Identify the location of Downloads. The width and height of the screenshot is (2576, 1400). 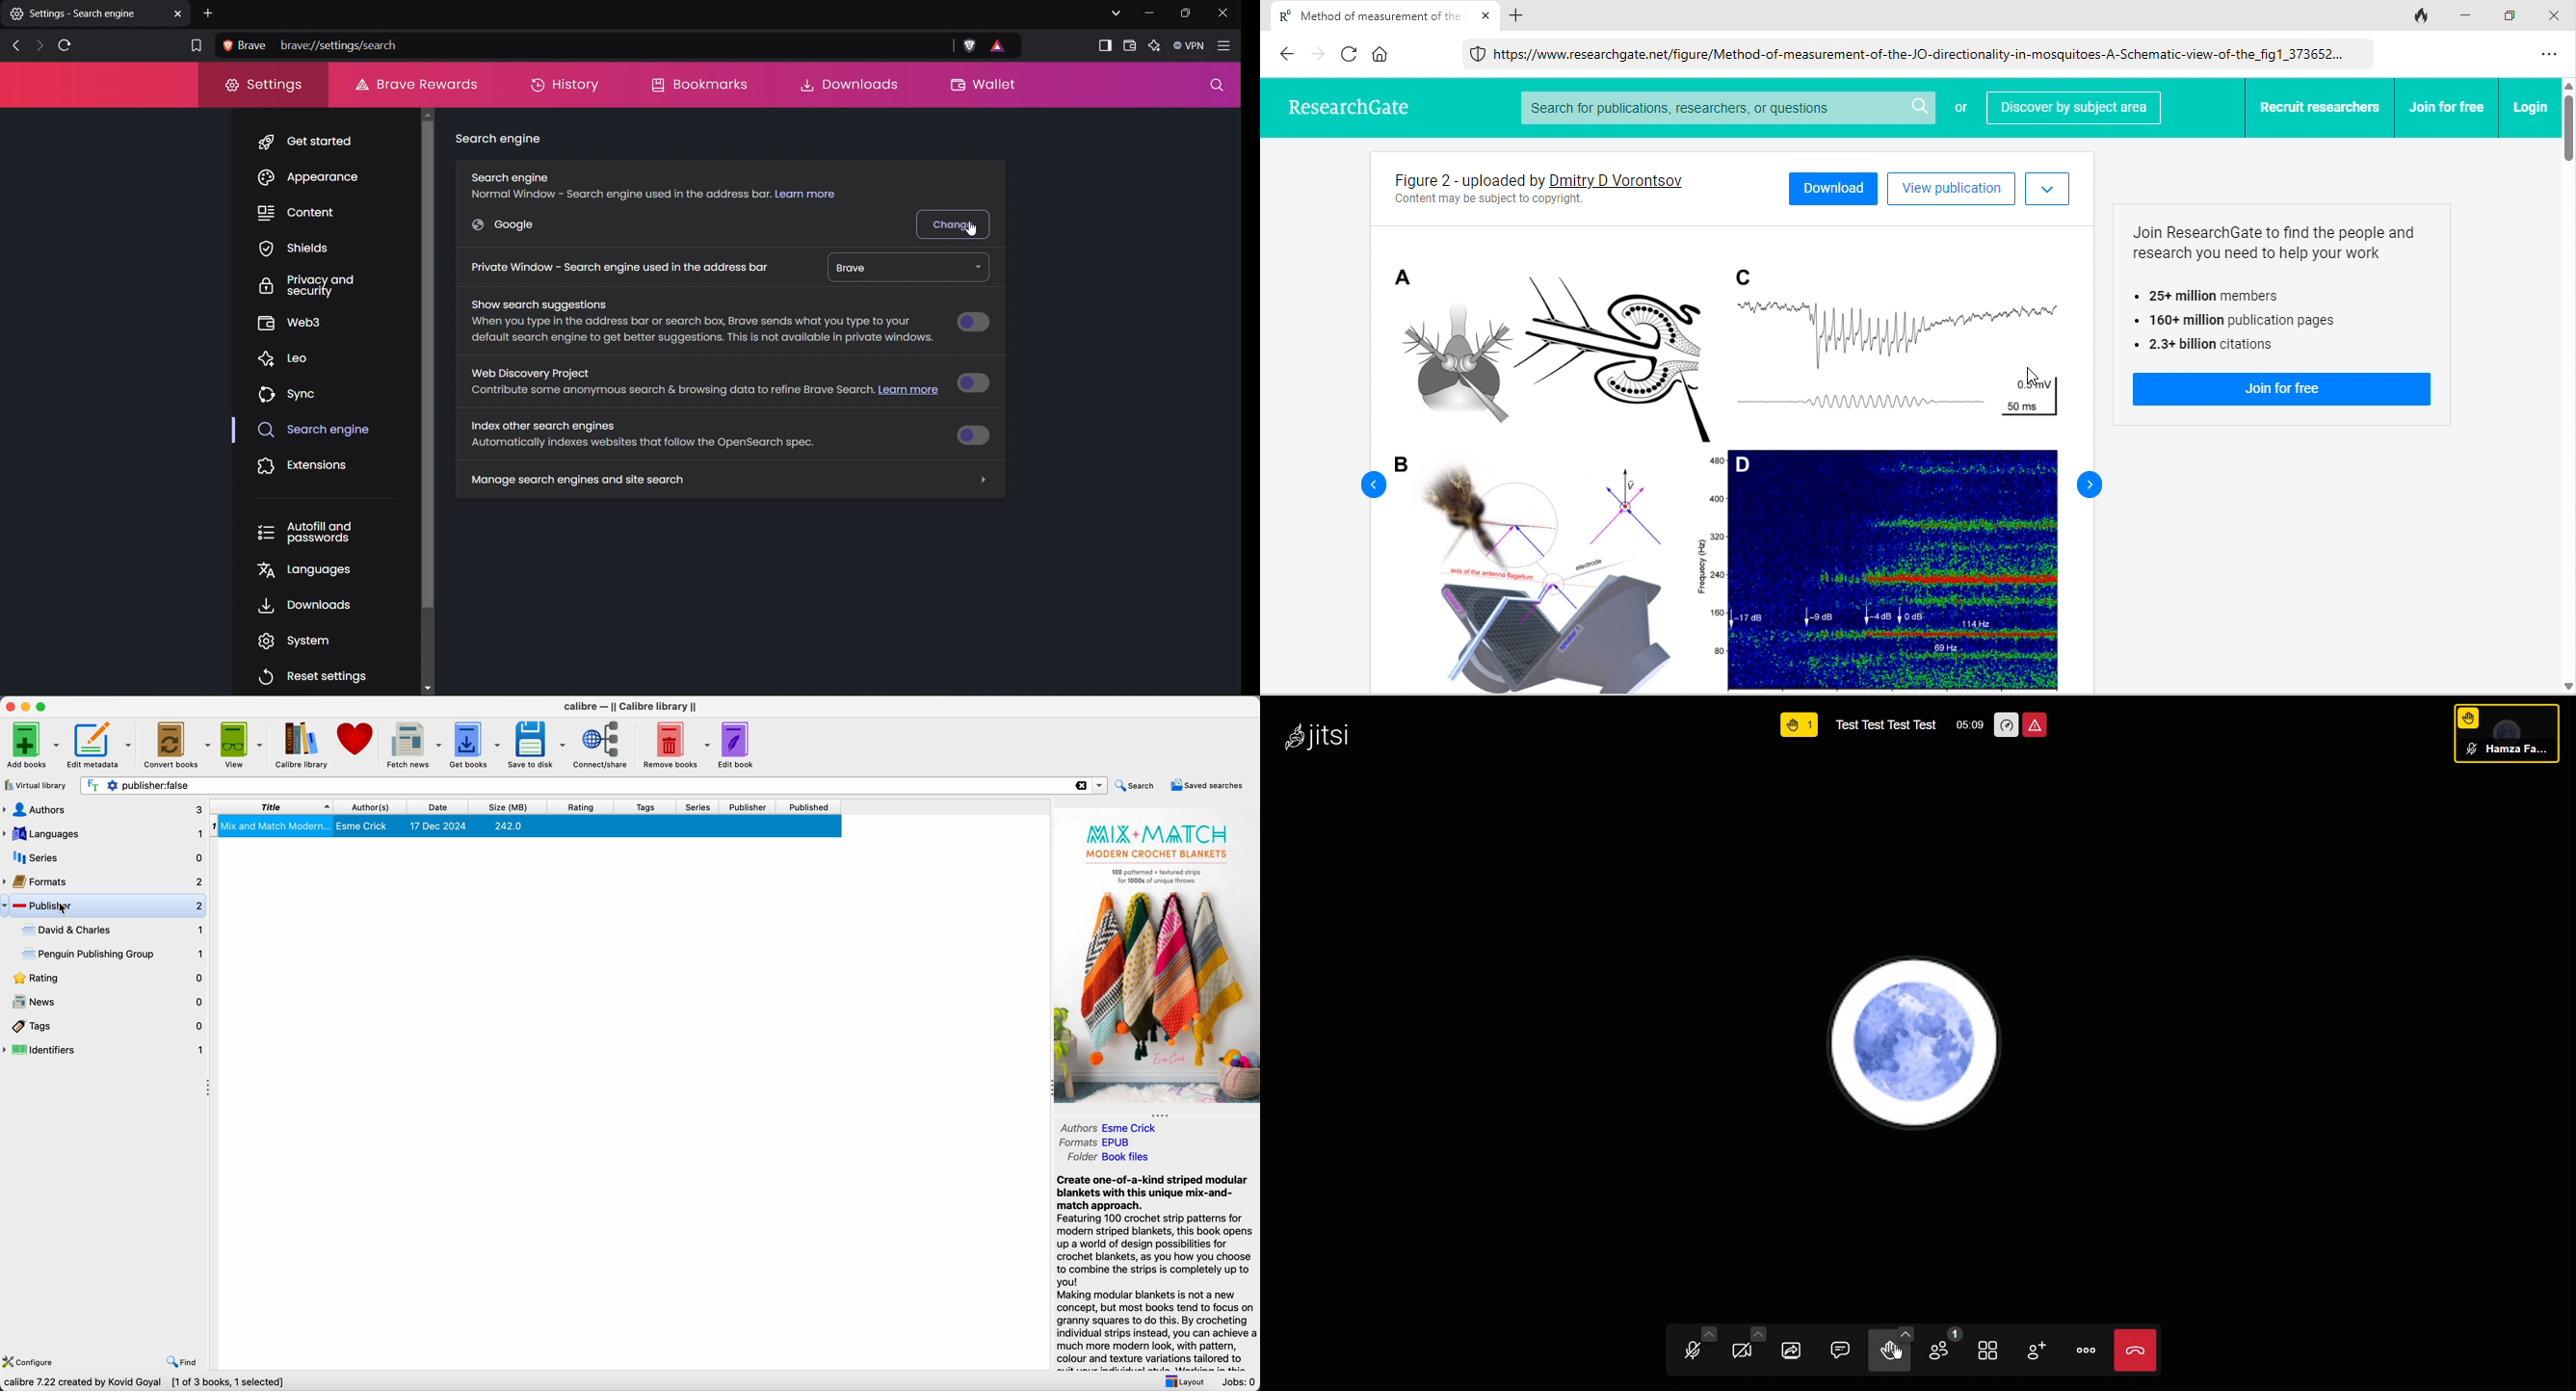
(306, 605).